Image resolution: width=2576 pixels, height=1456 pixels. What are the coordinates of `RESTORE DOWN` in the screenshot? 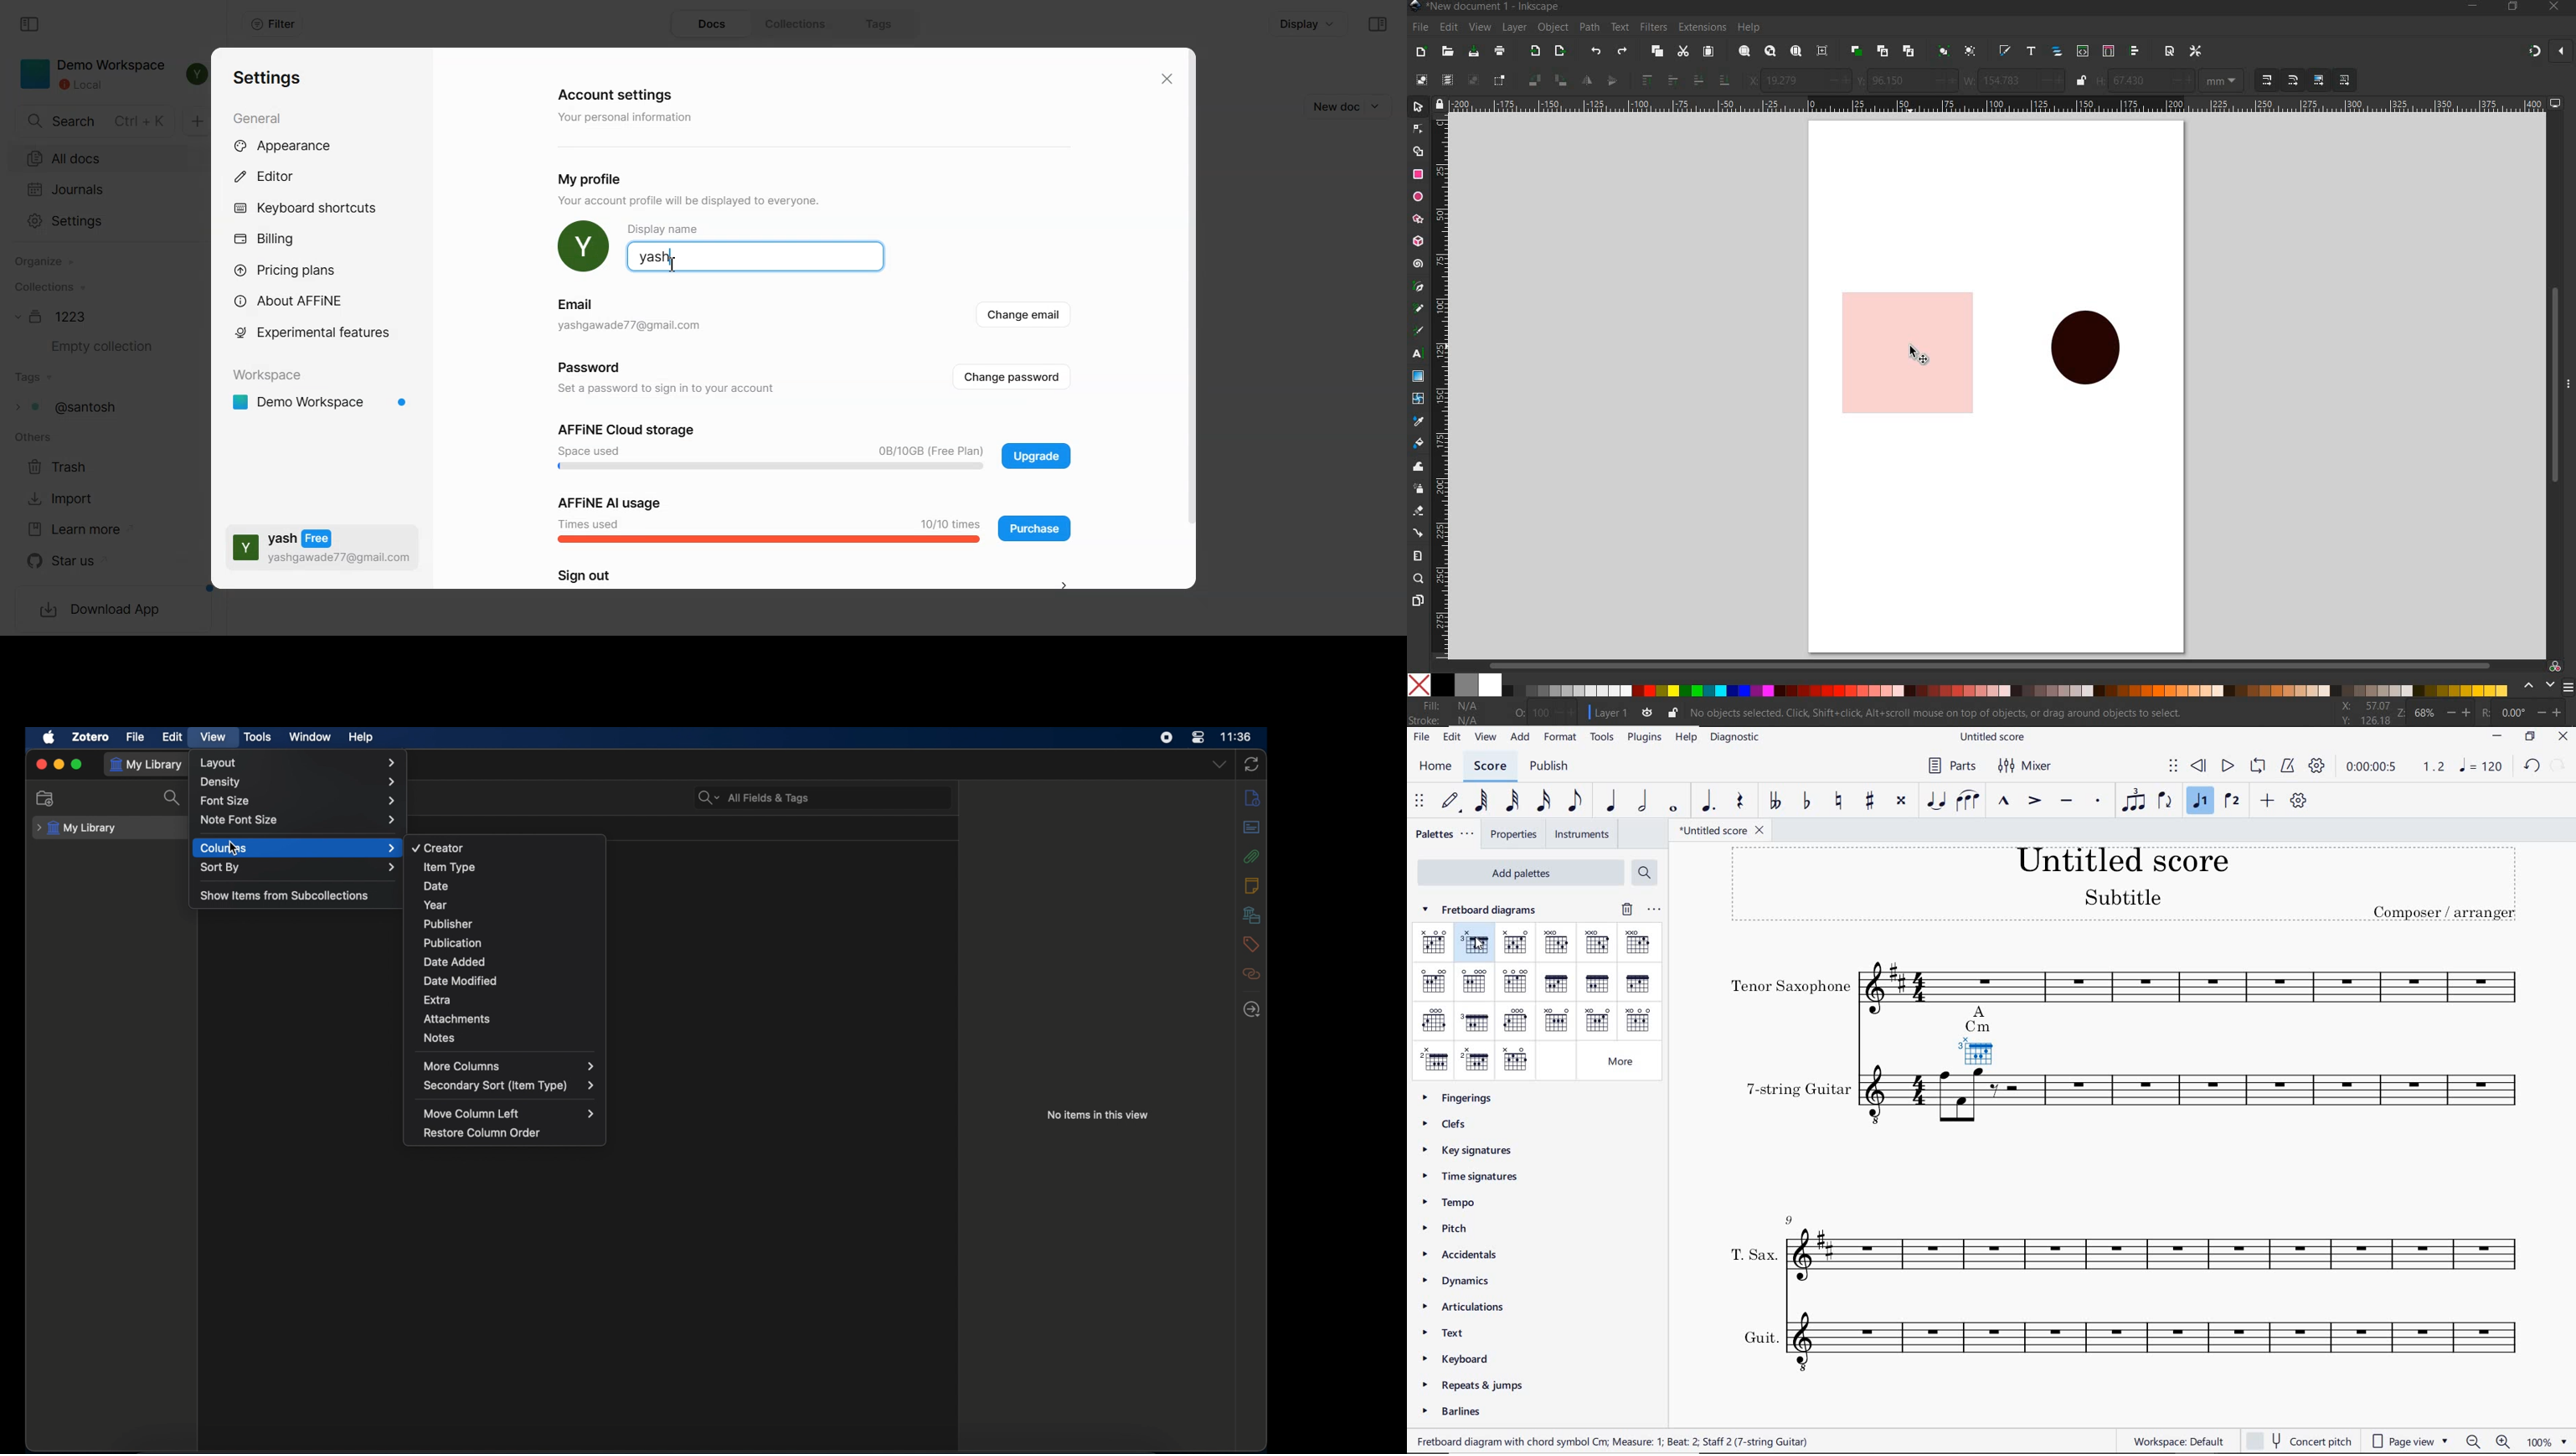 It's located at (2530, 738).